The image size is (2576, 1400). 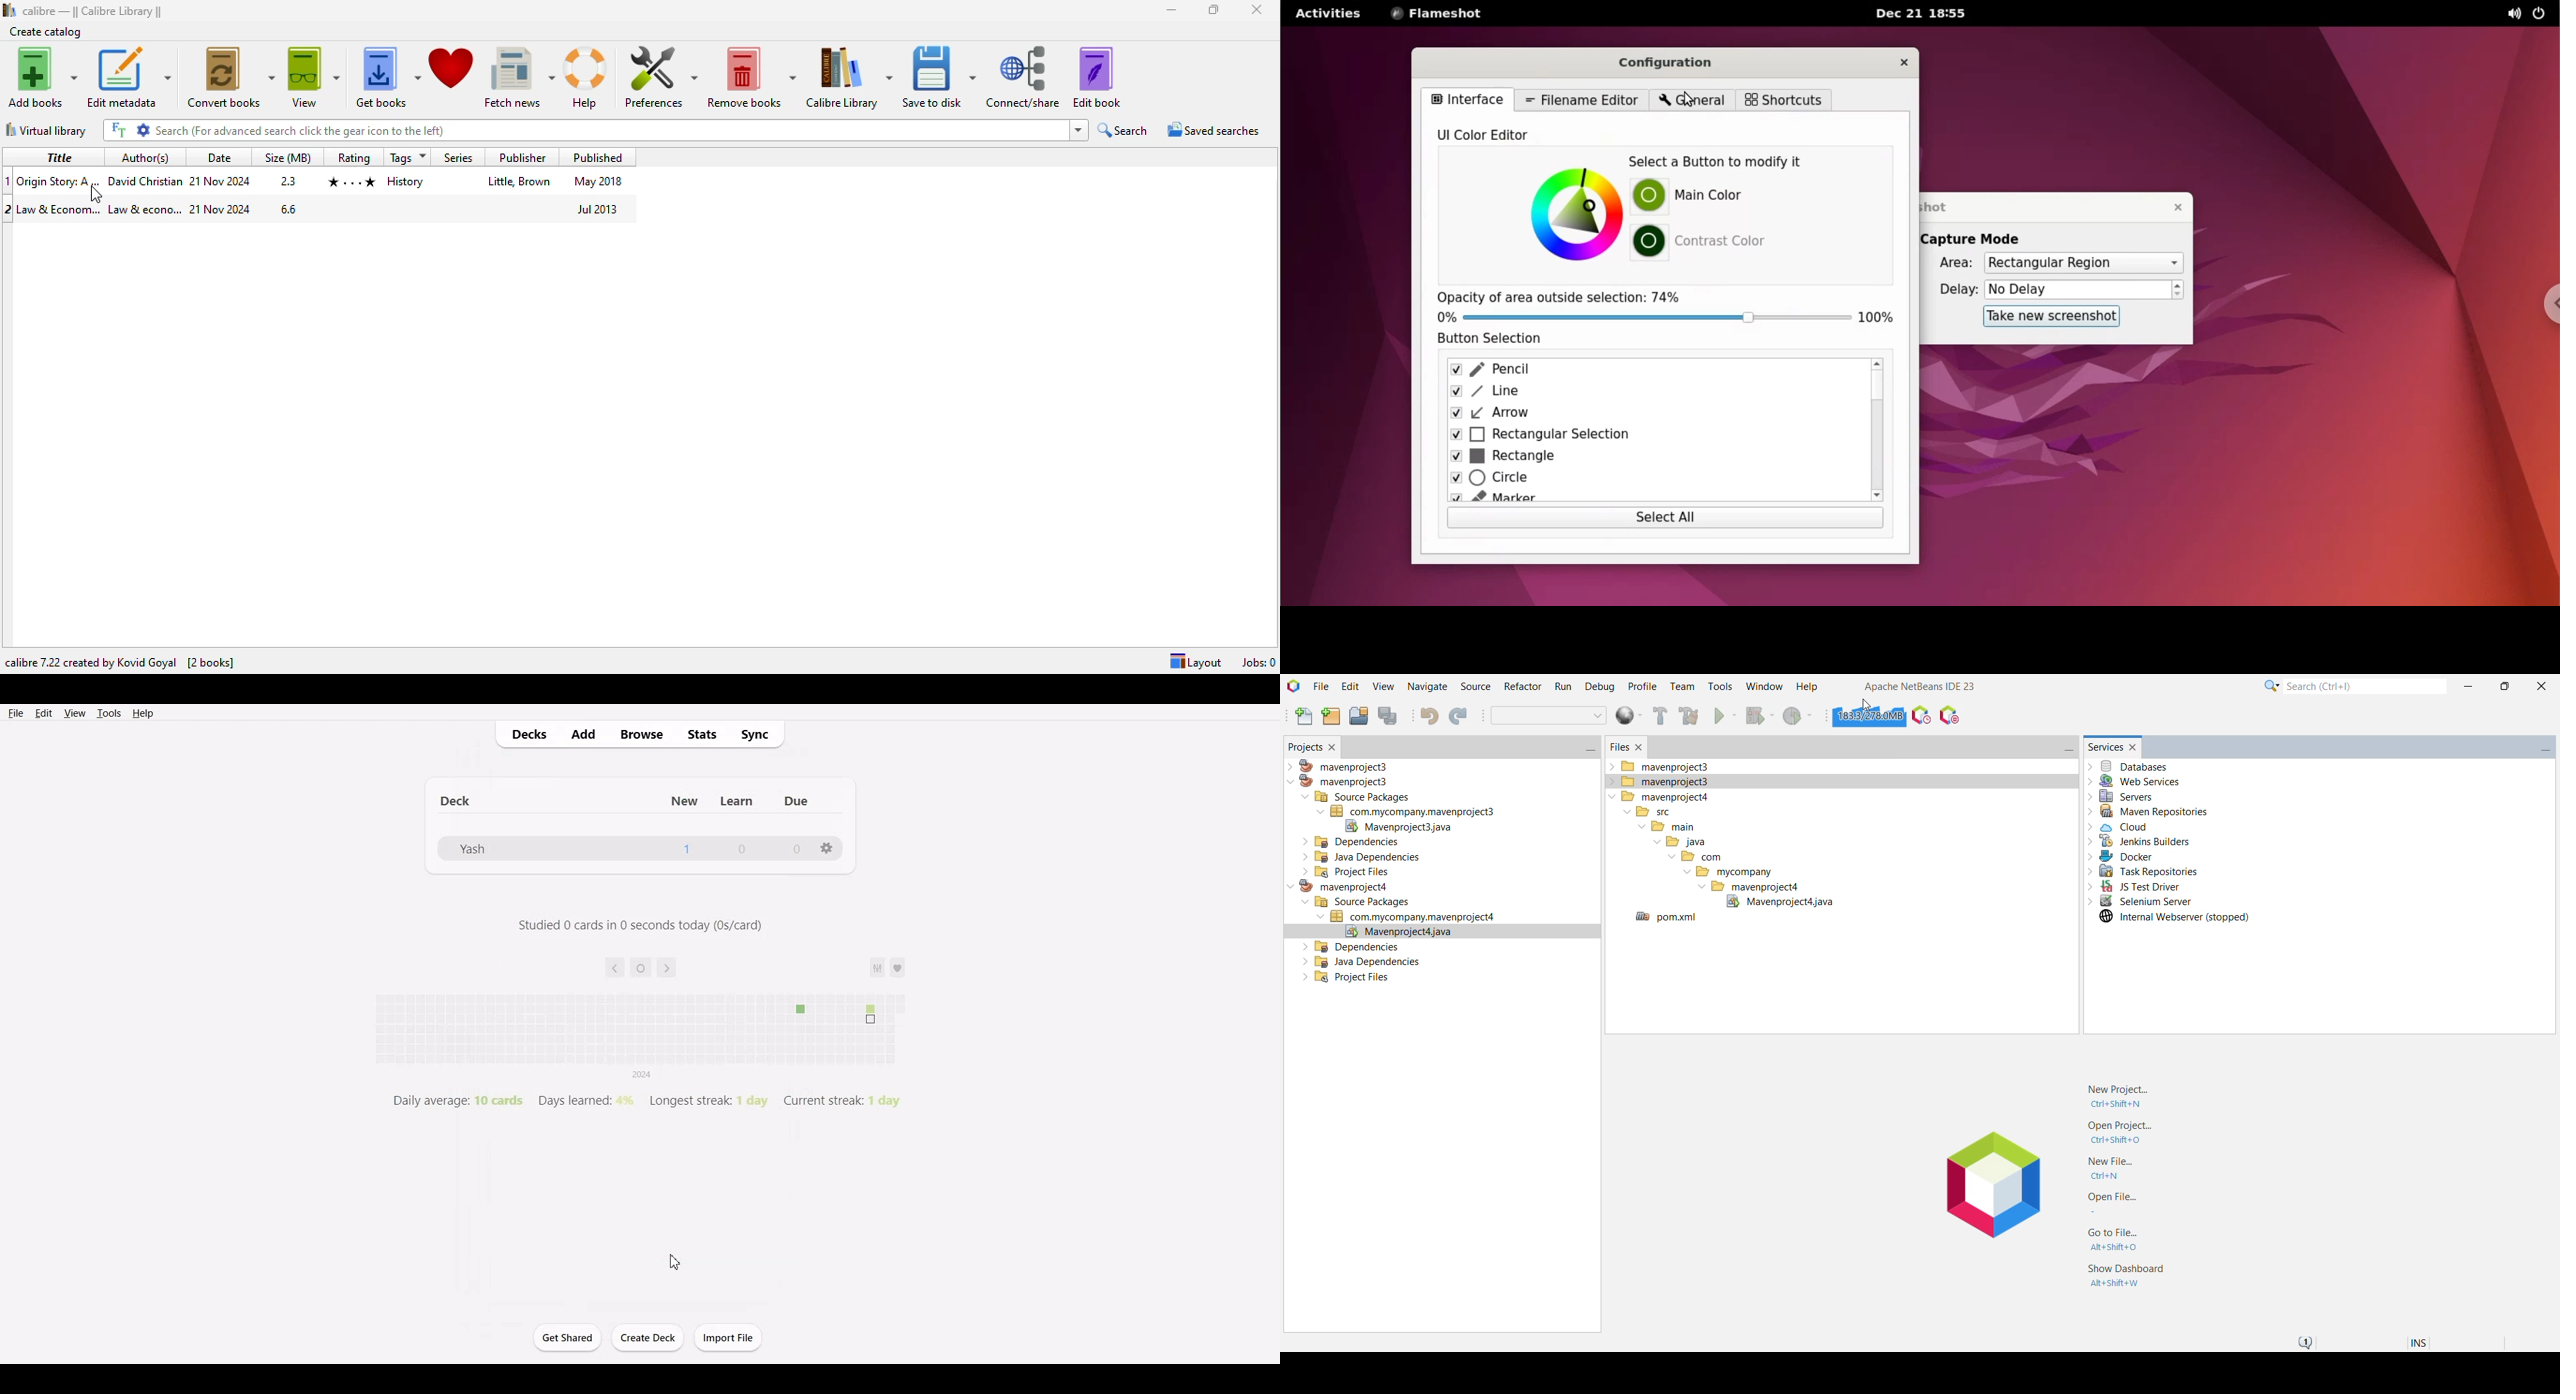 I want to click on tag, so click(x=406, y=182).